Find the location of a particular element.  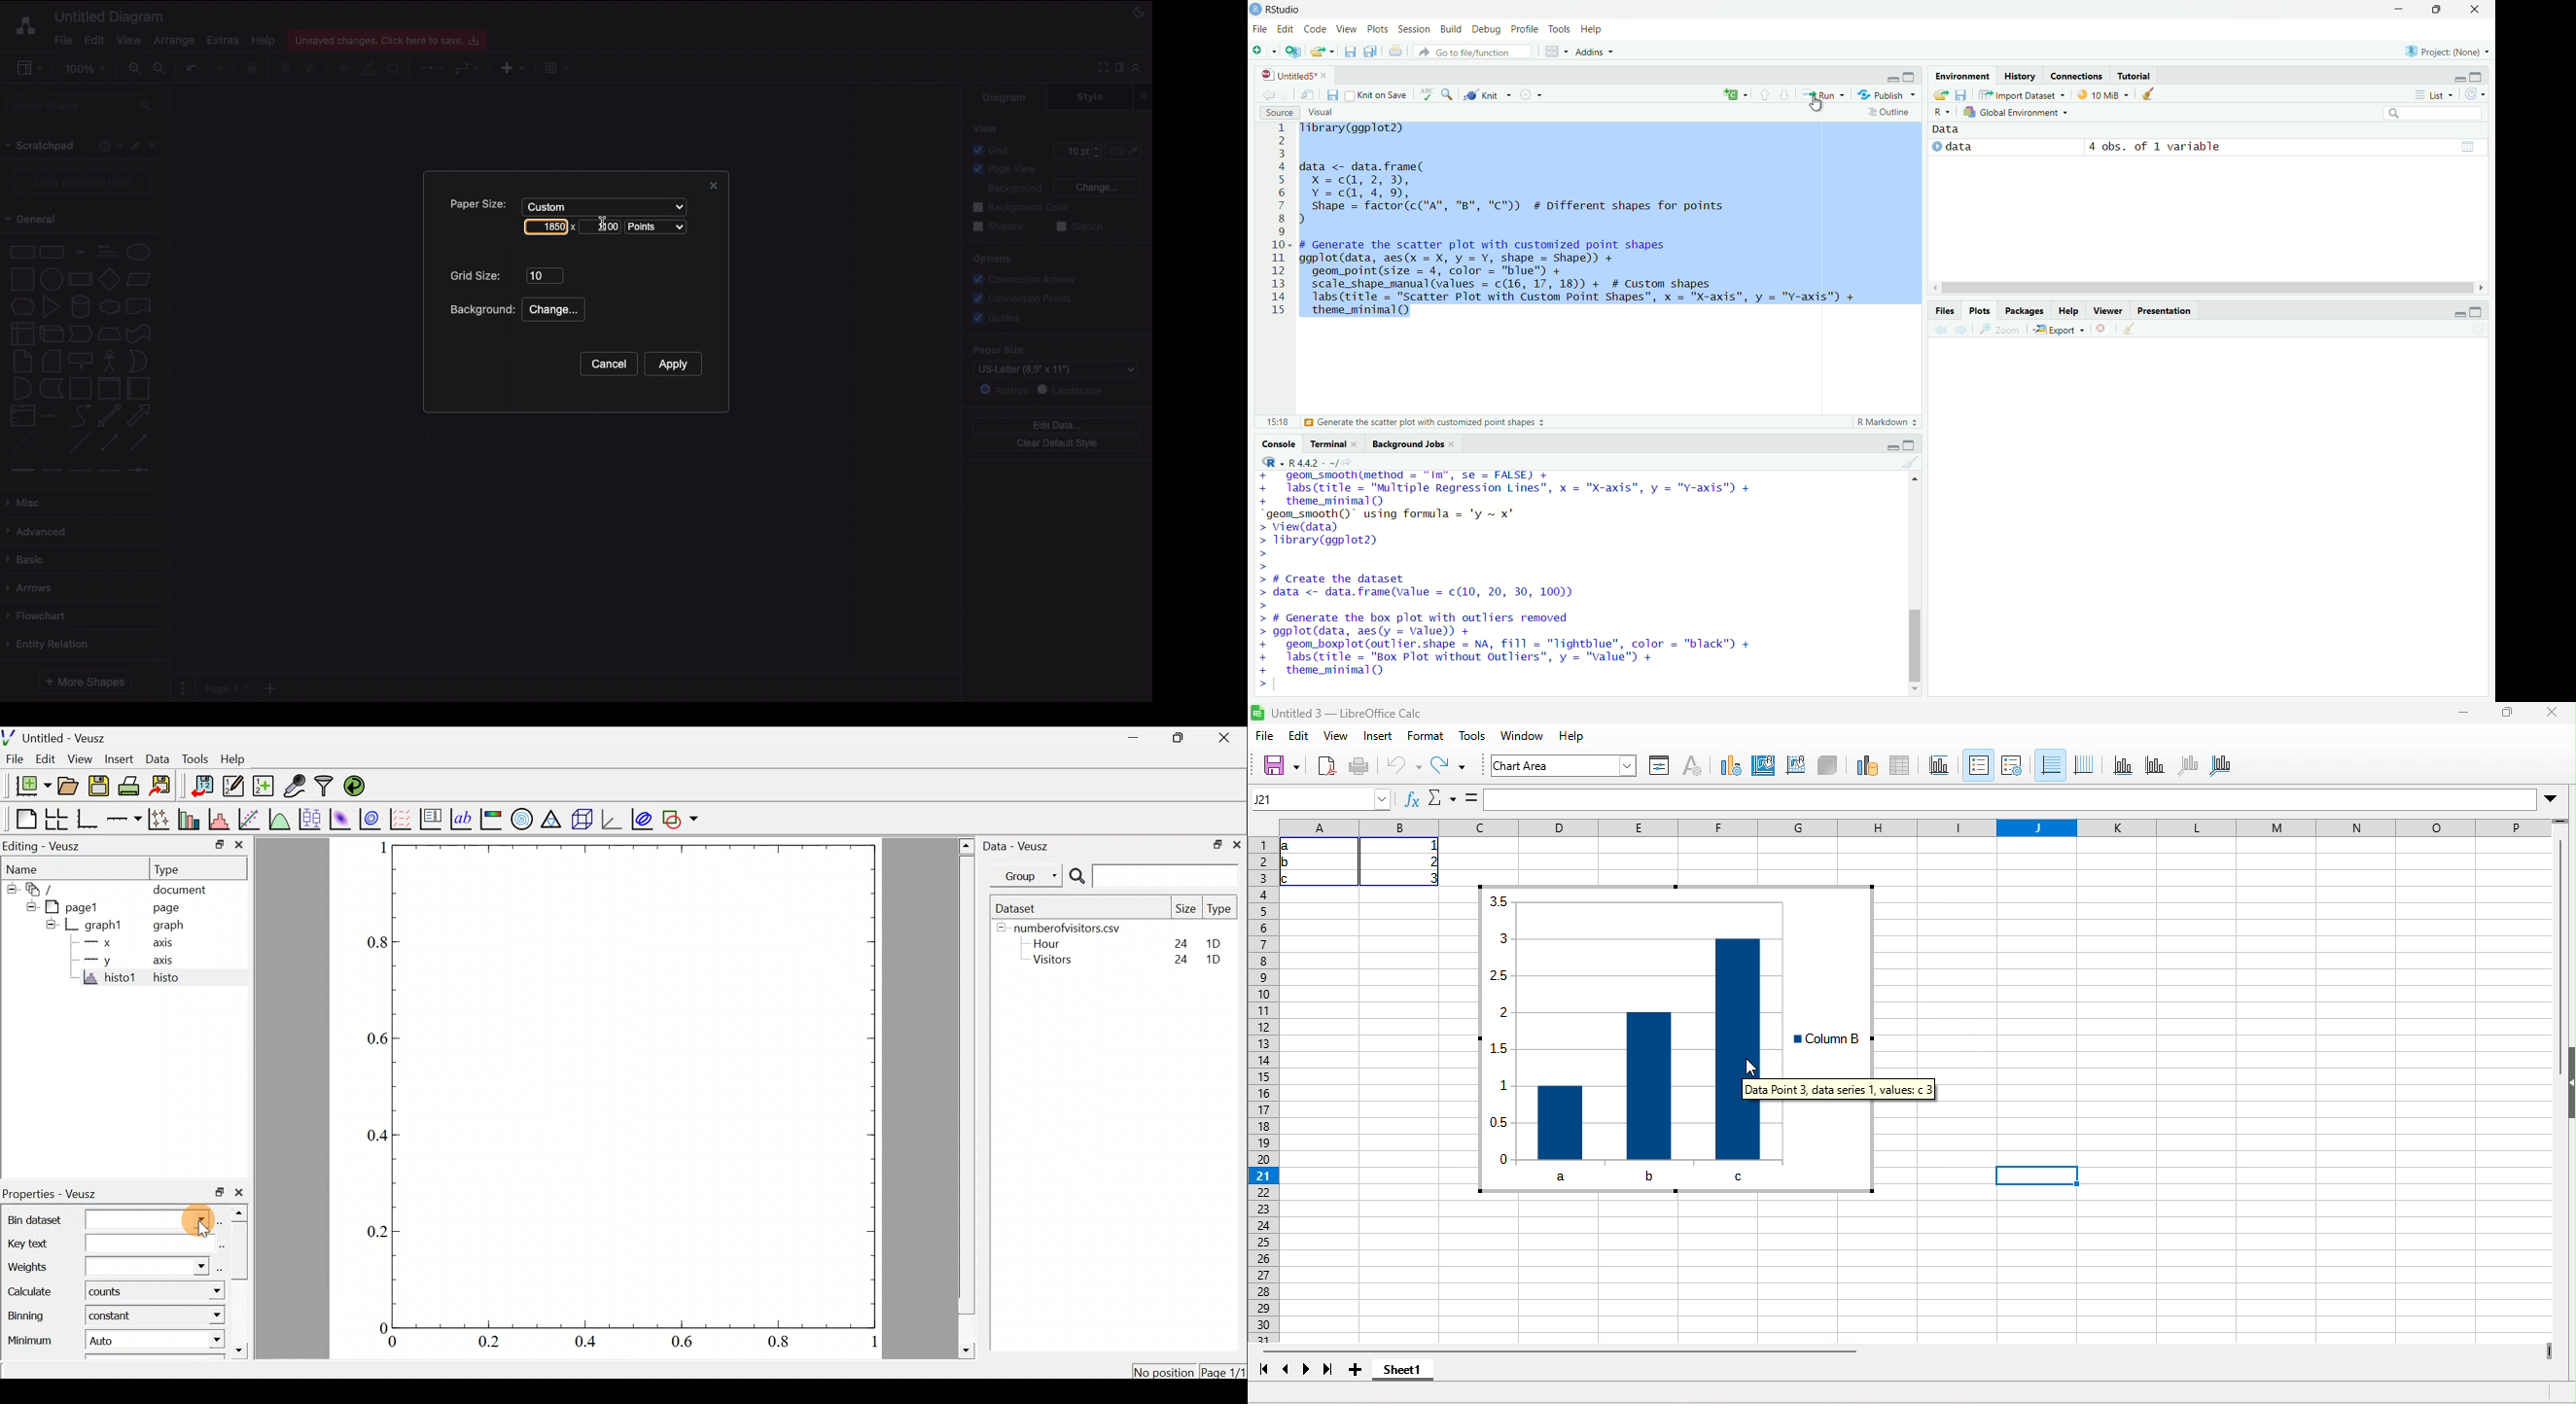

expand/collapse is located at coordinates (1935, 146).